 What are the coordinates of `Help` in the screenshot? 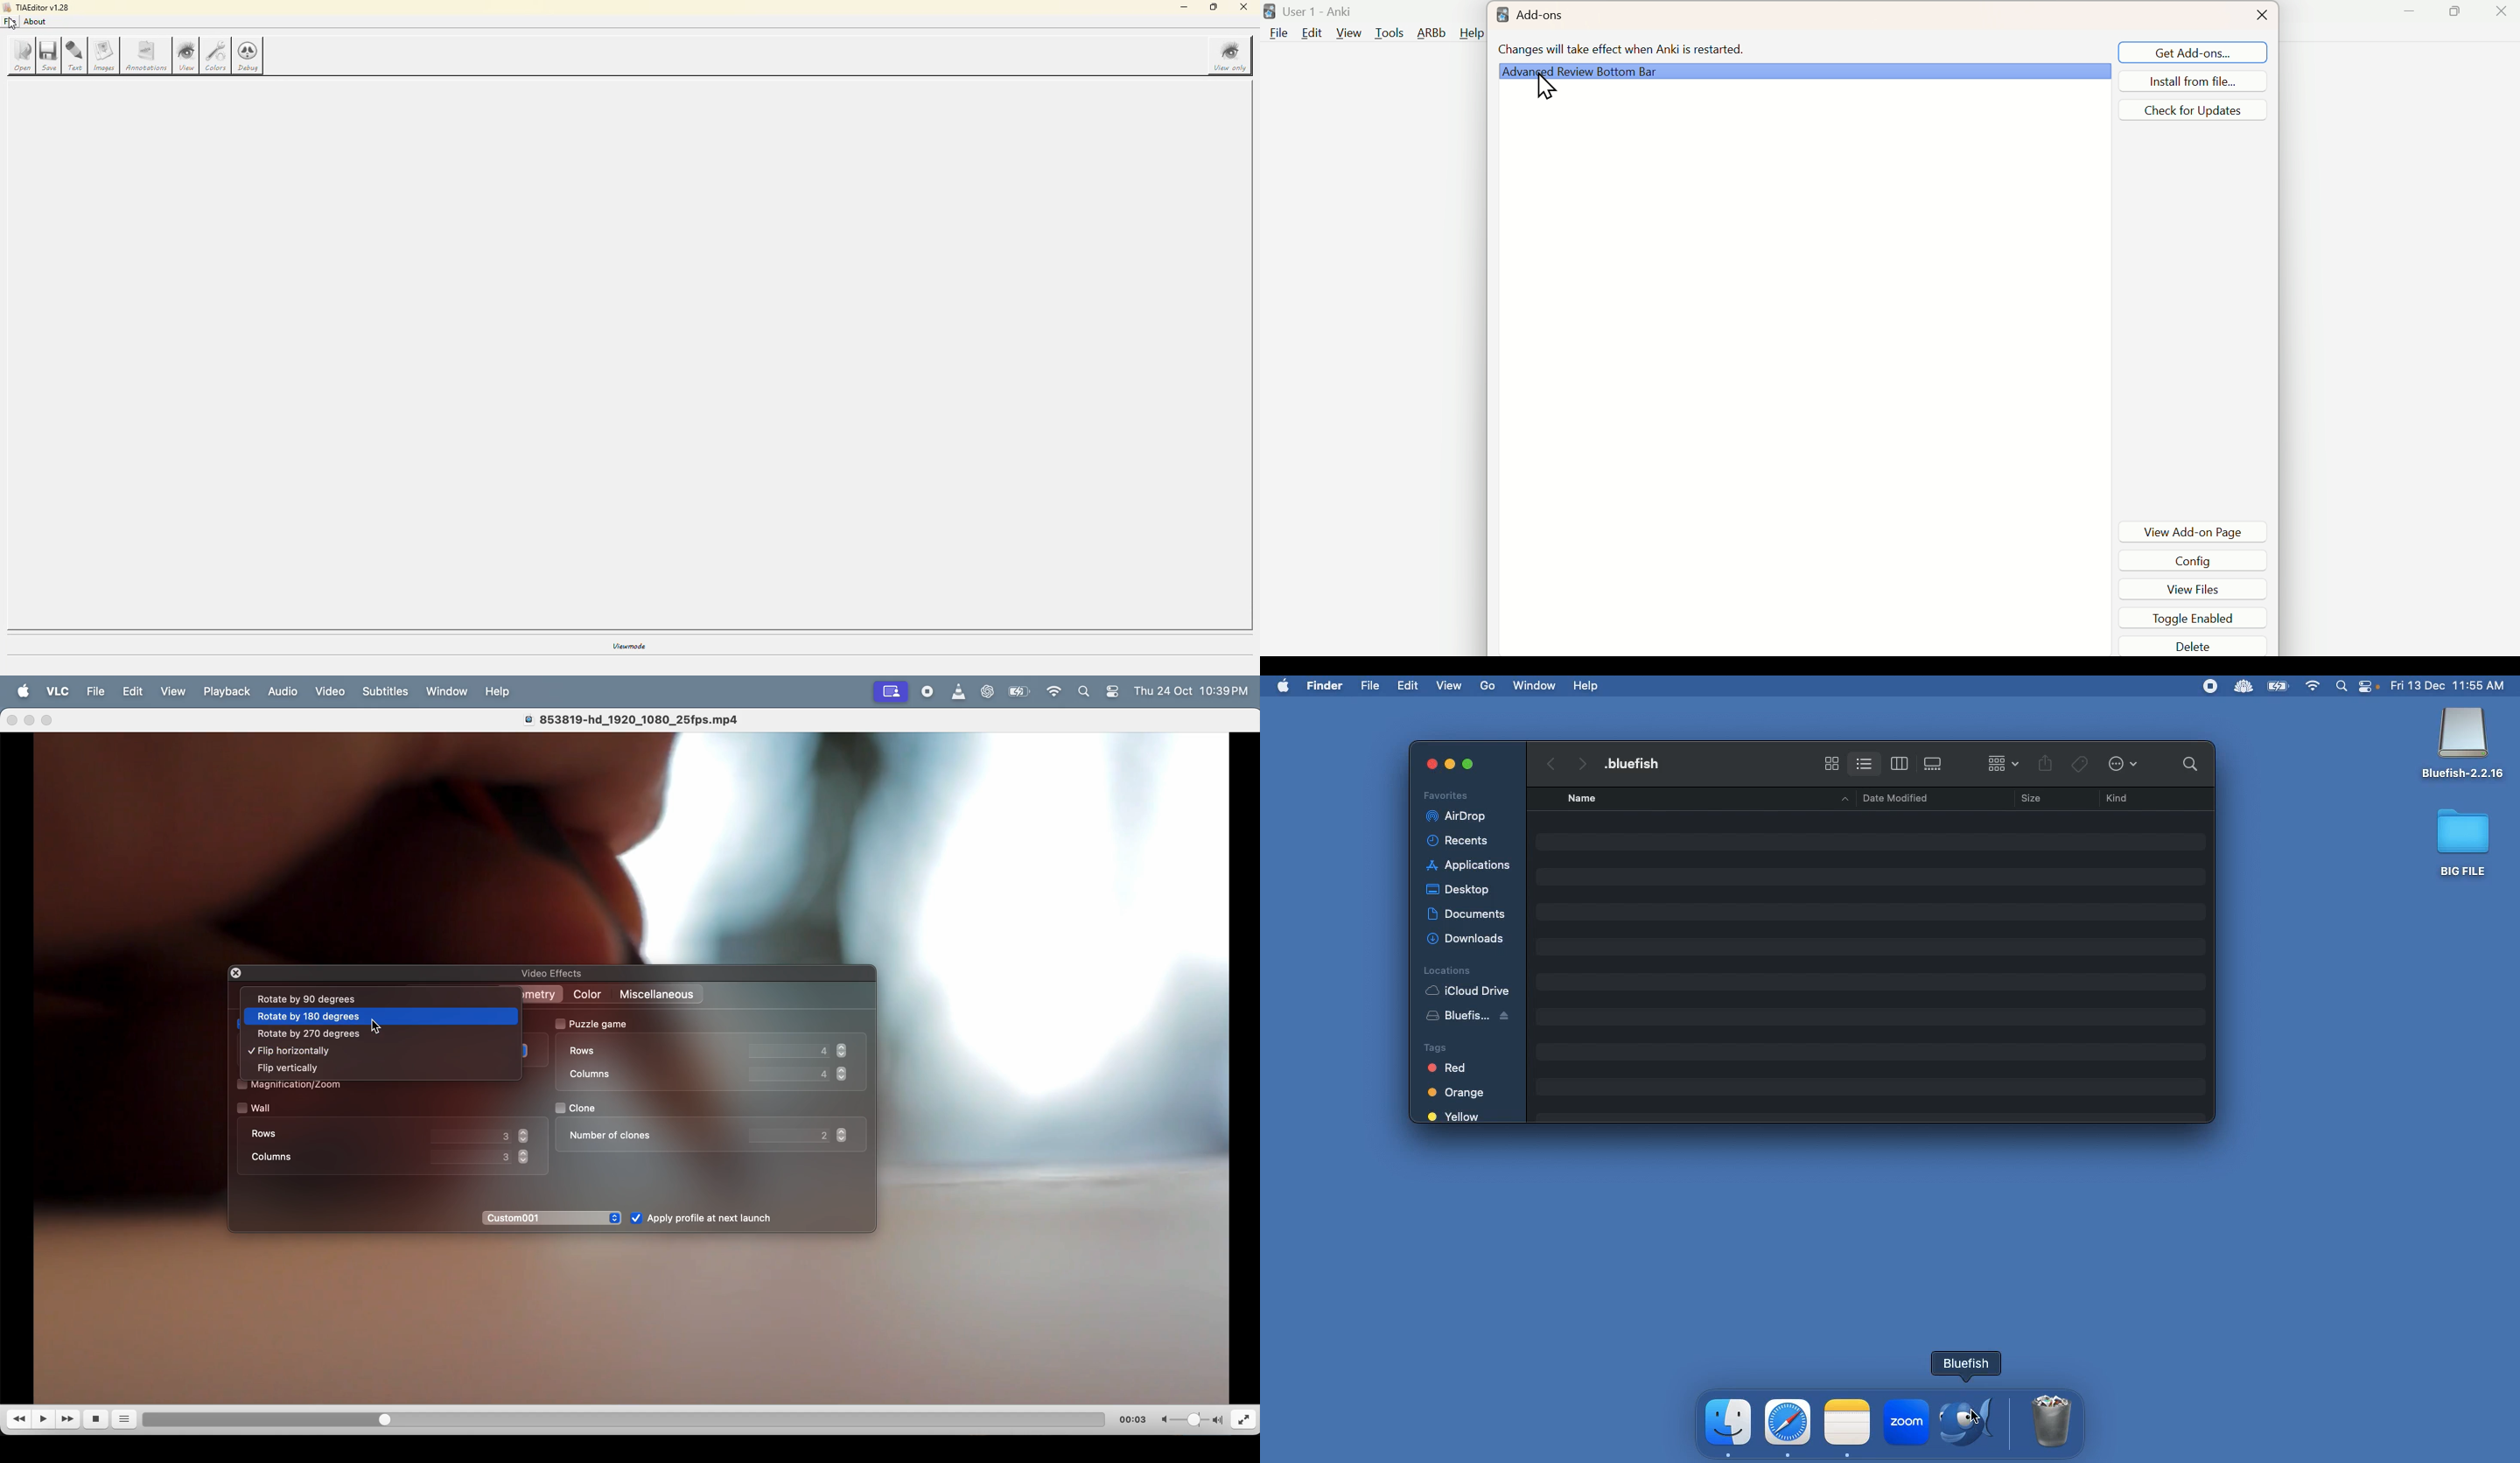 It's located at (1587, 685).